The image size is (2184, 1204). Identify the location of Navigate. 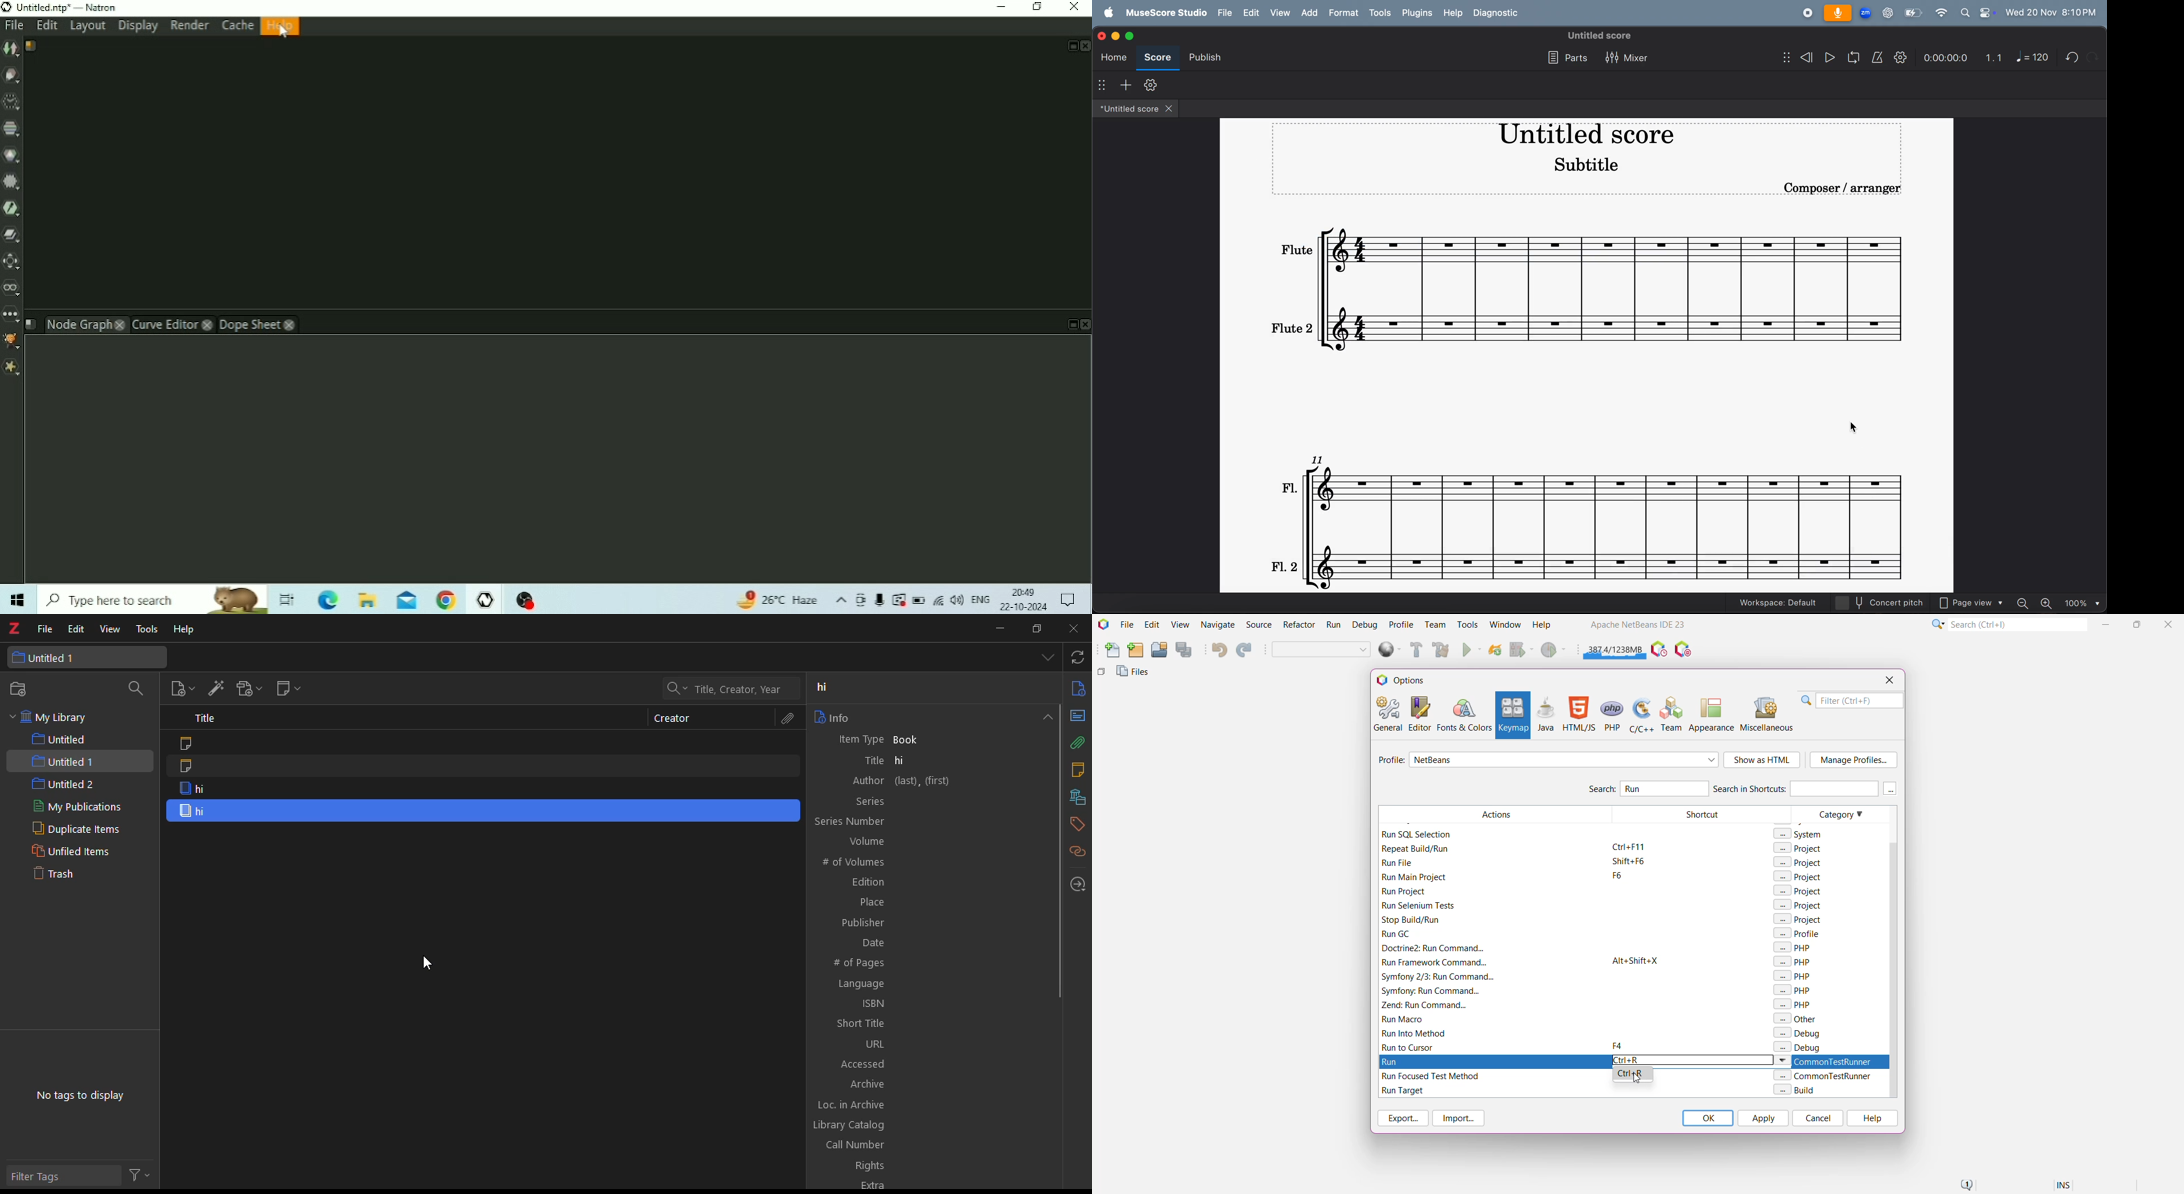
(1218, 625).